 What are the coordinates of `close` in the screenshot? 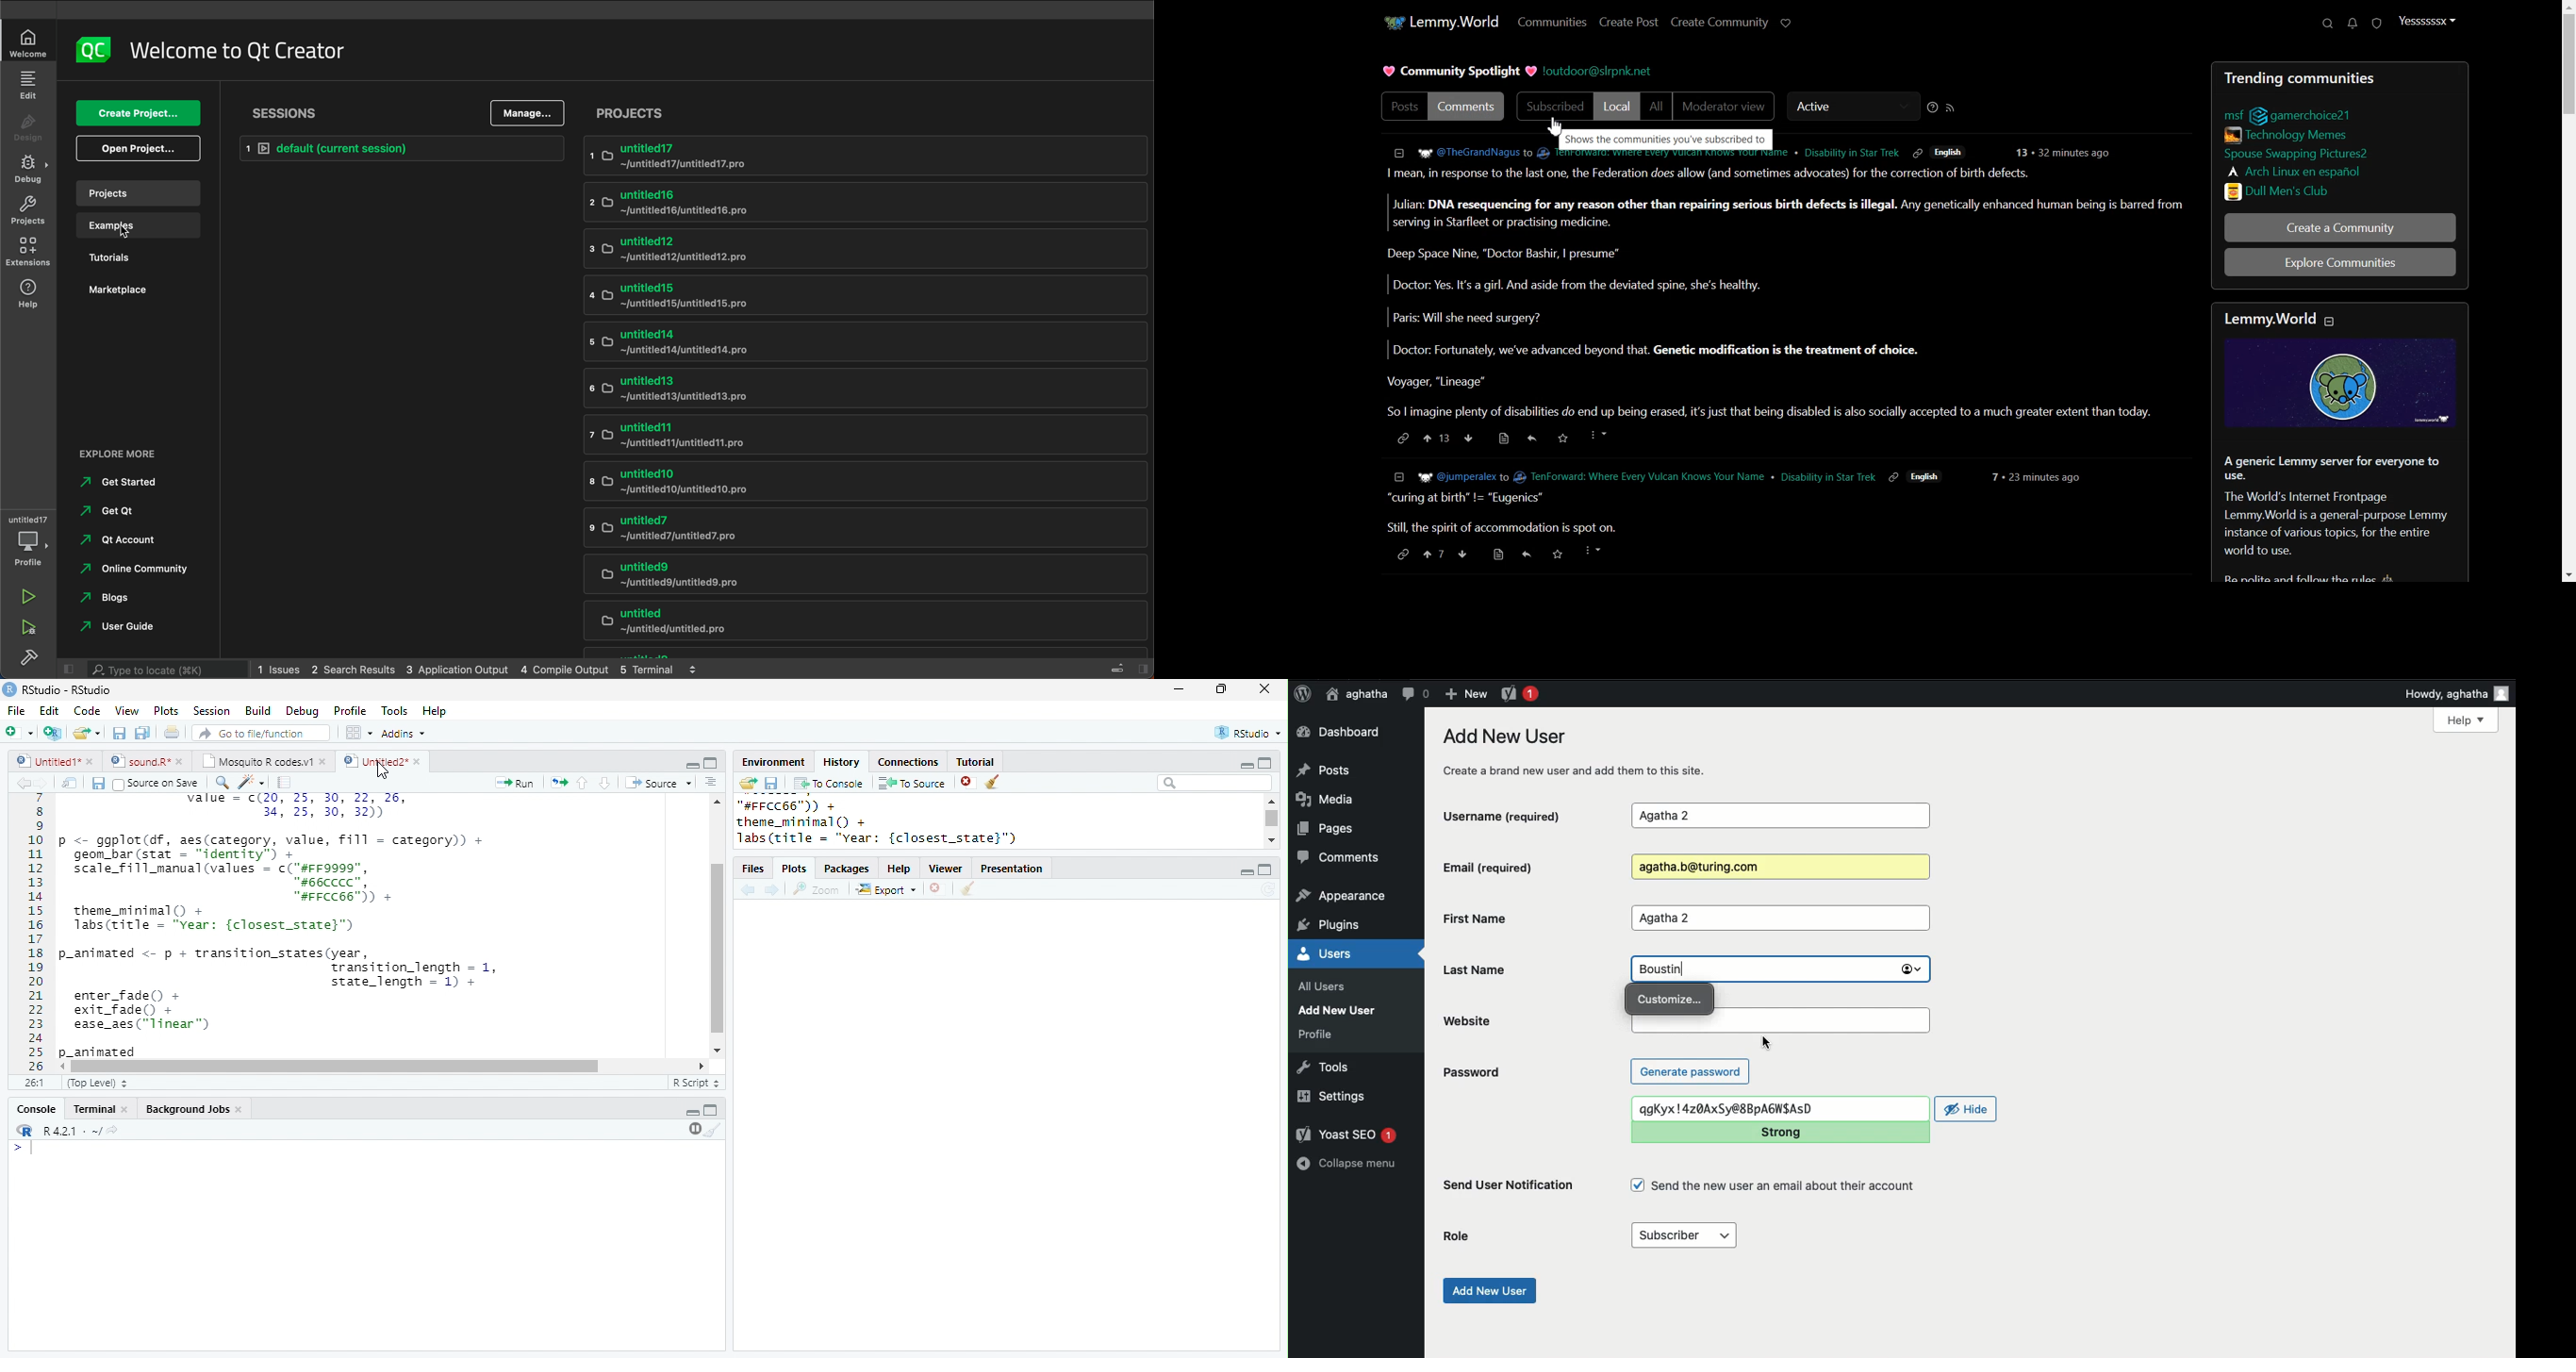 It's located at (324, 763).